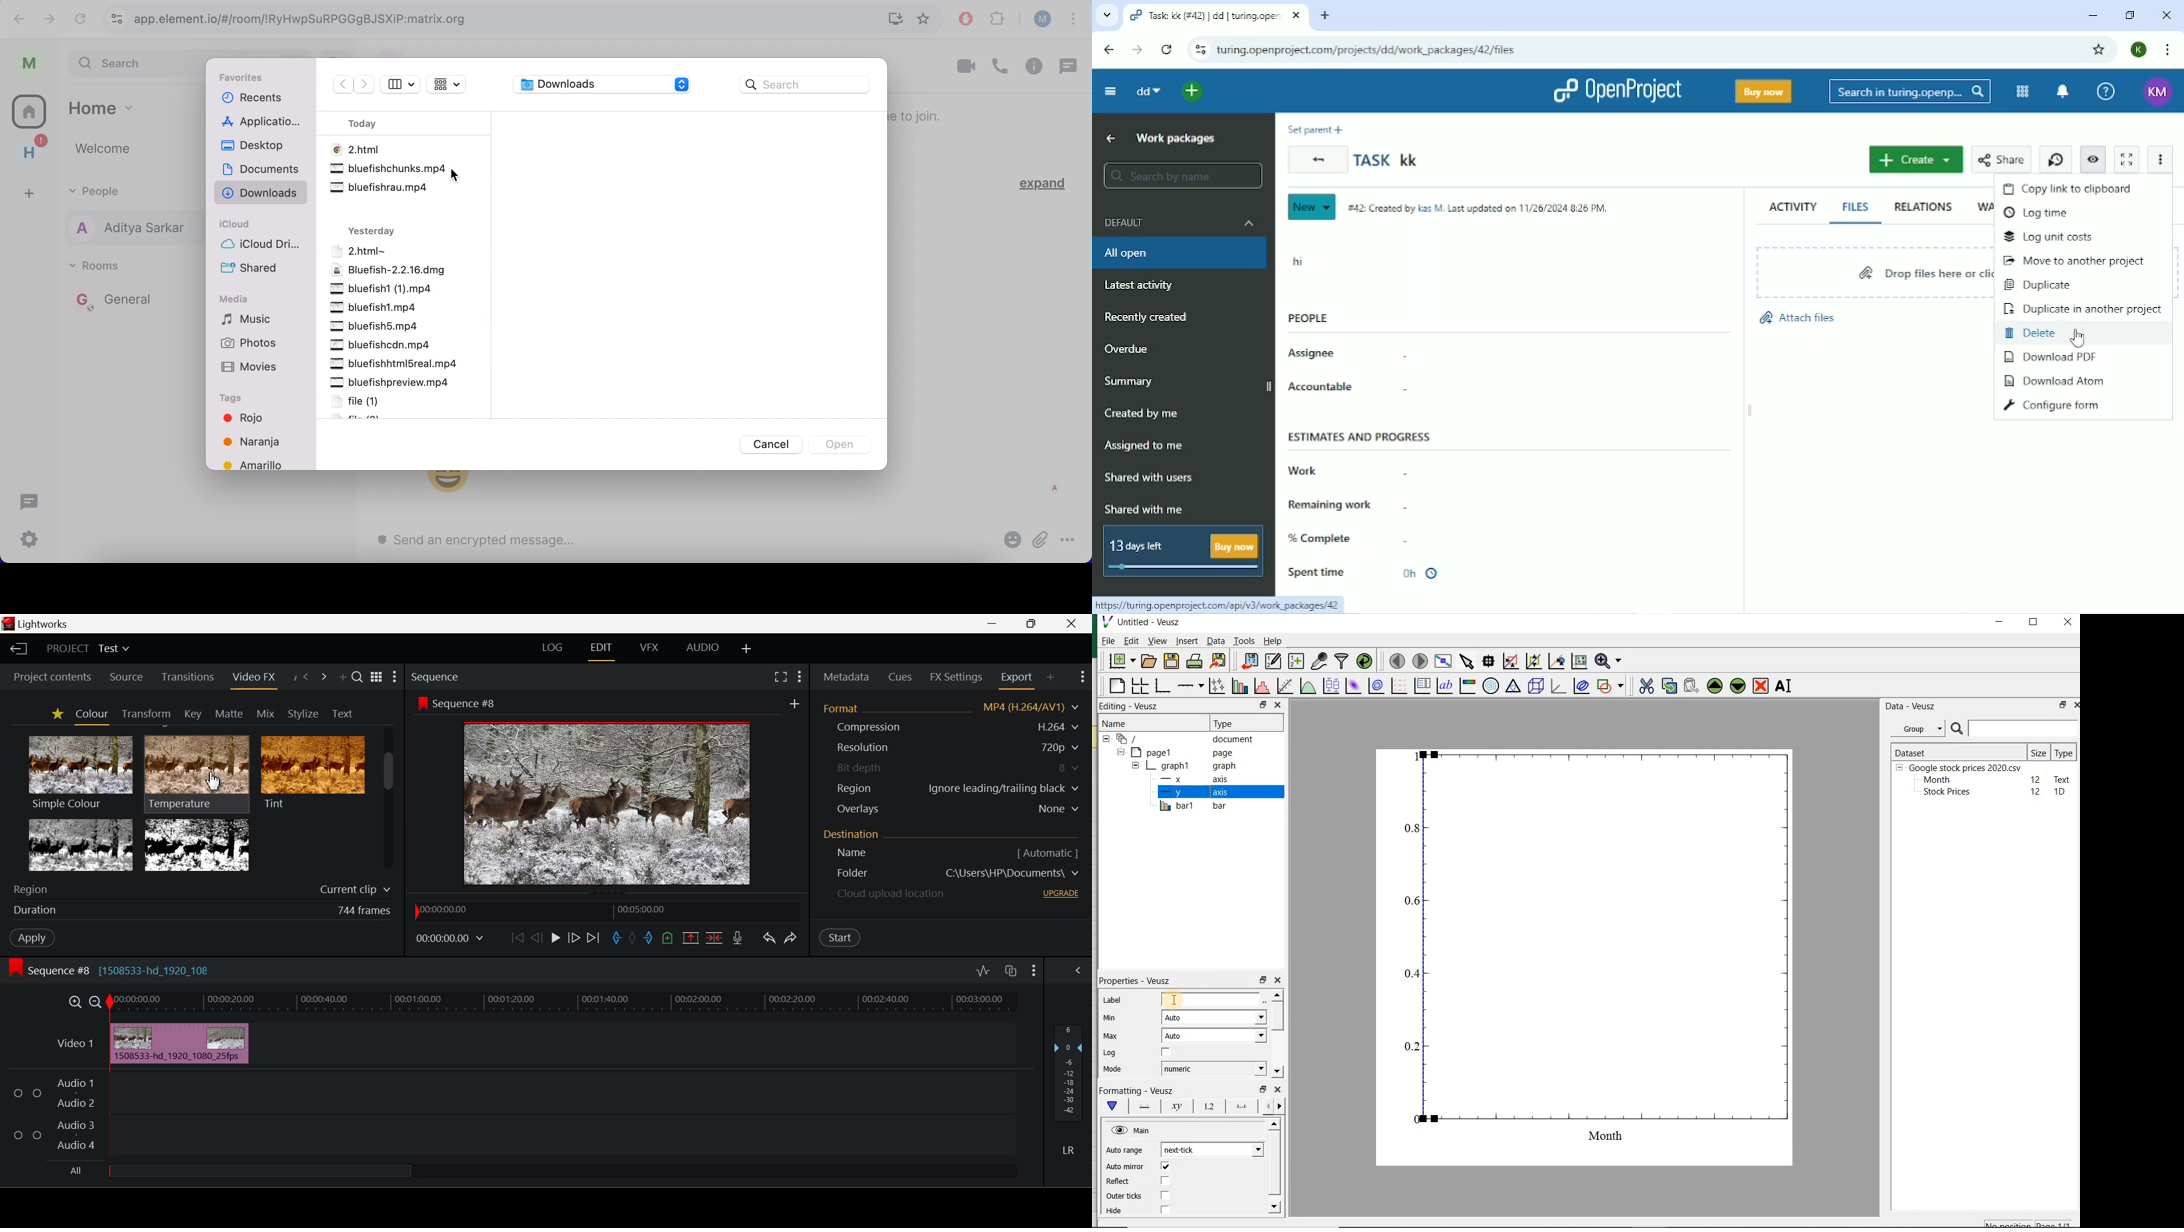  Describe the element at coordinates (1164, 1181) in the screenshot. I see `check/uncheck` at that location.